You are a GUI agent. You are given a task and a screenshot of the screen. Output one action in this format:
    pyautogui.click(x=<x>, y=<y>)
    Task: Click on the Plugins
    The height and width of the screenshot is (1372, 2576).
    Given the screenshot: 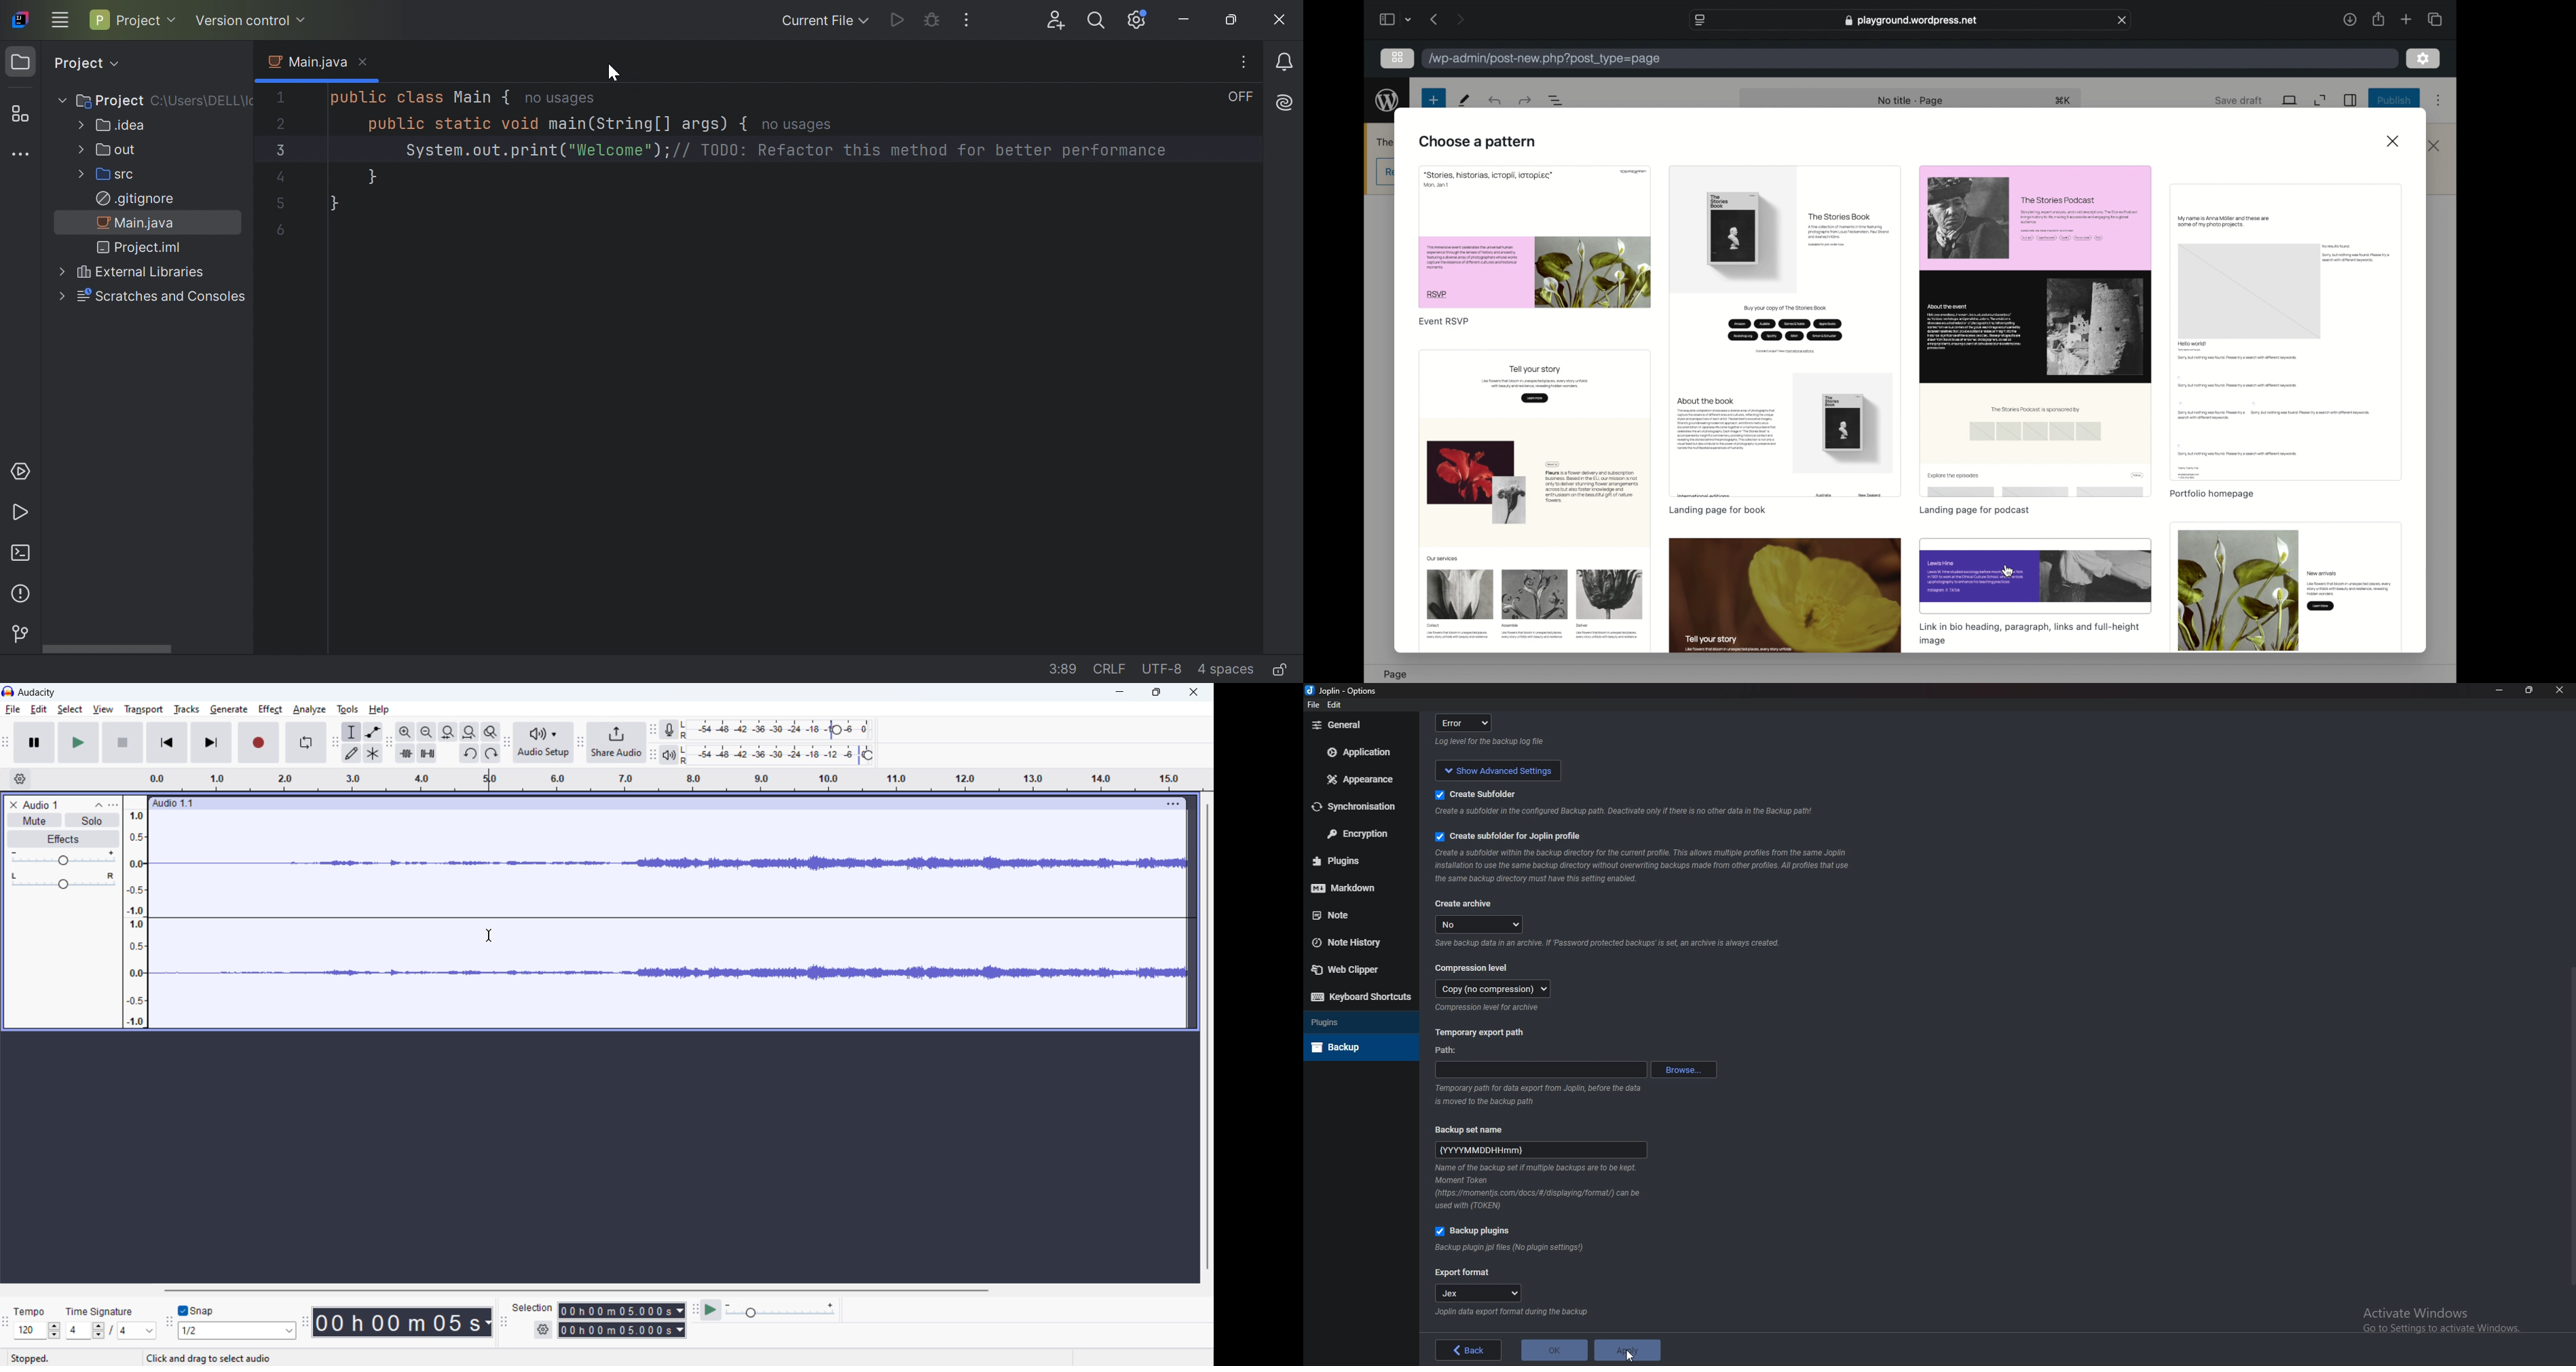 What is the action you would take?
    pyautogui.click(x=1358, y=1021)
    